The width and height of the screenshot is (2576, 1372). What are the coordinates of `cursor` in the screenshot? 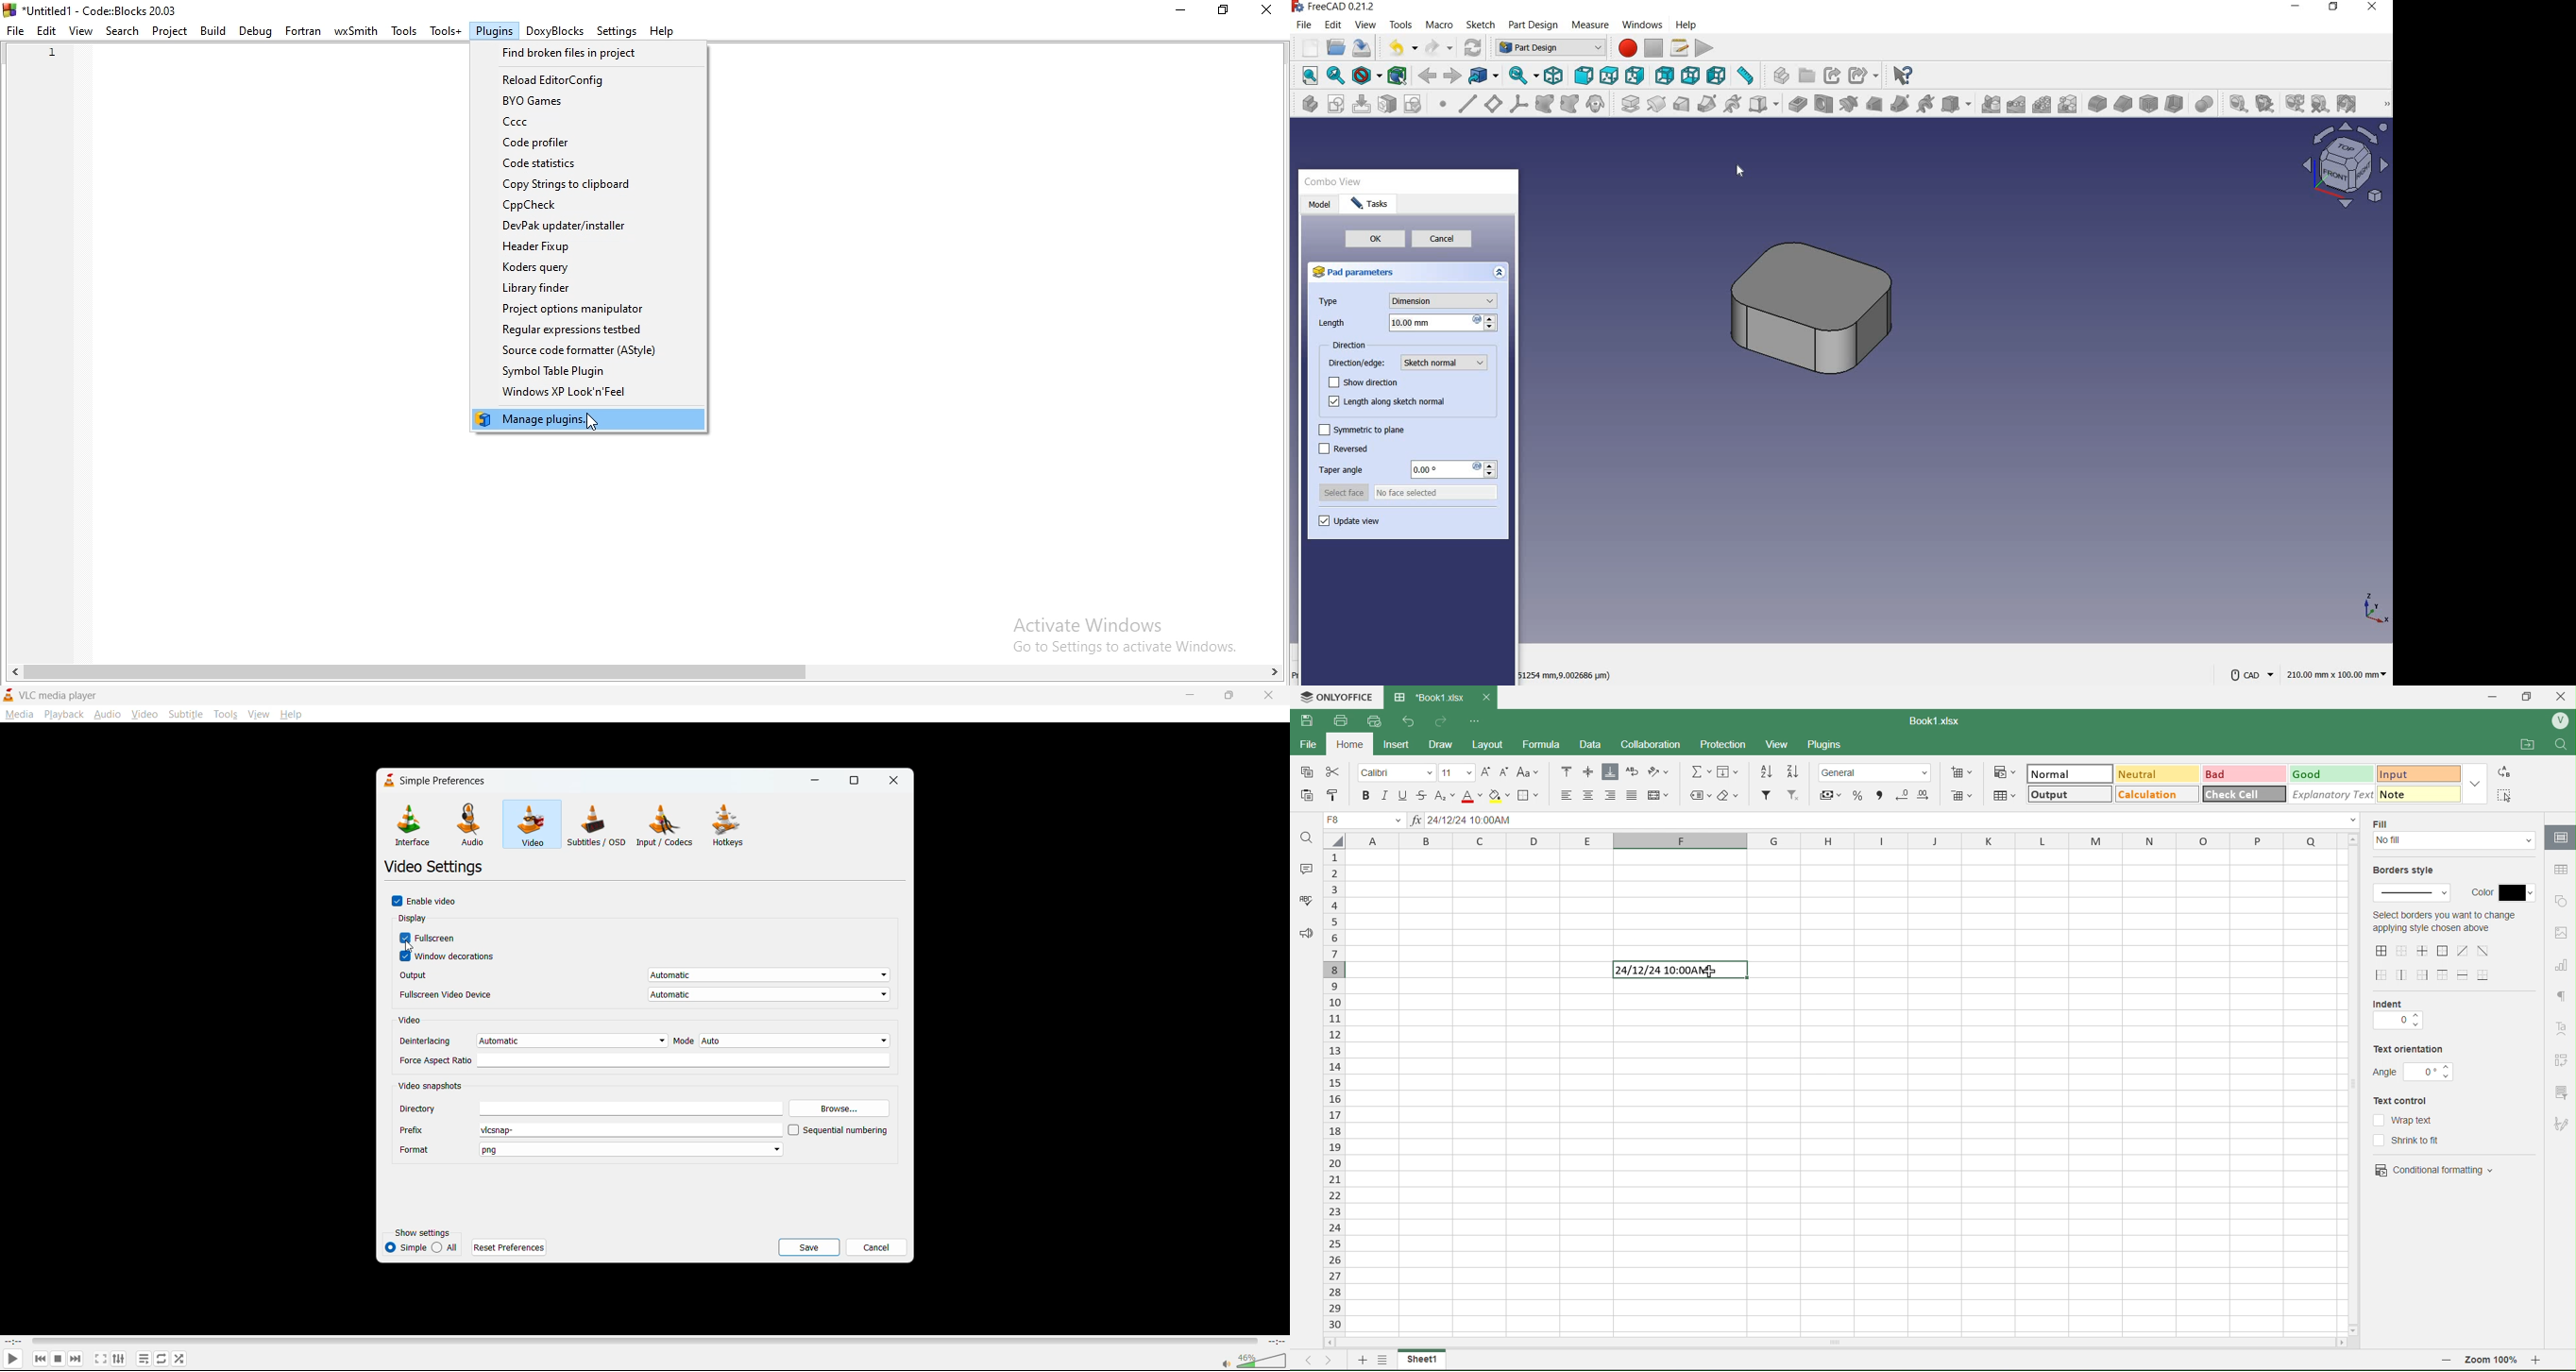 It's located at (410, 948).